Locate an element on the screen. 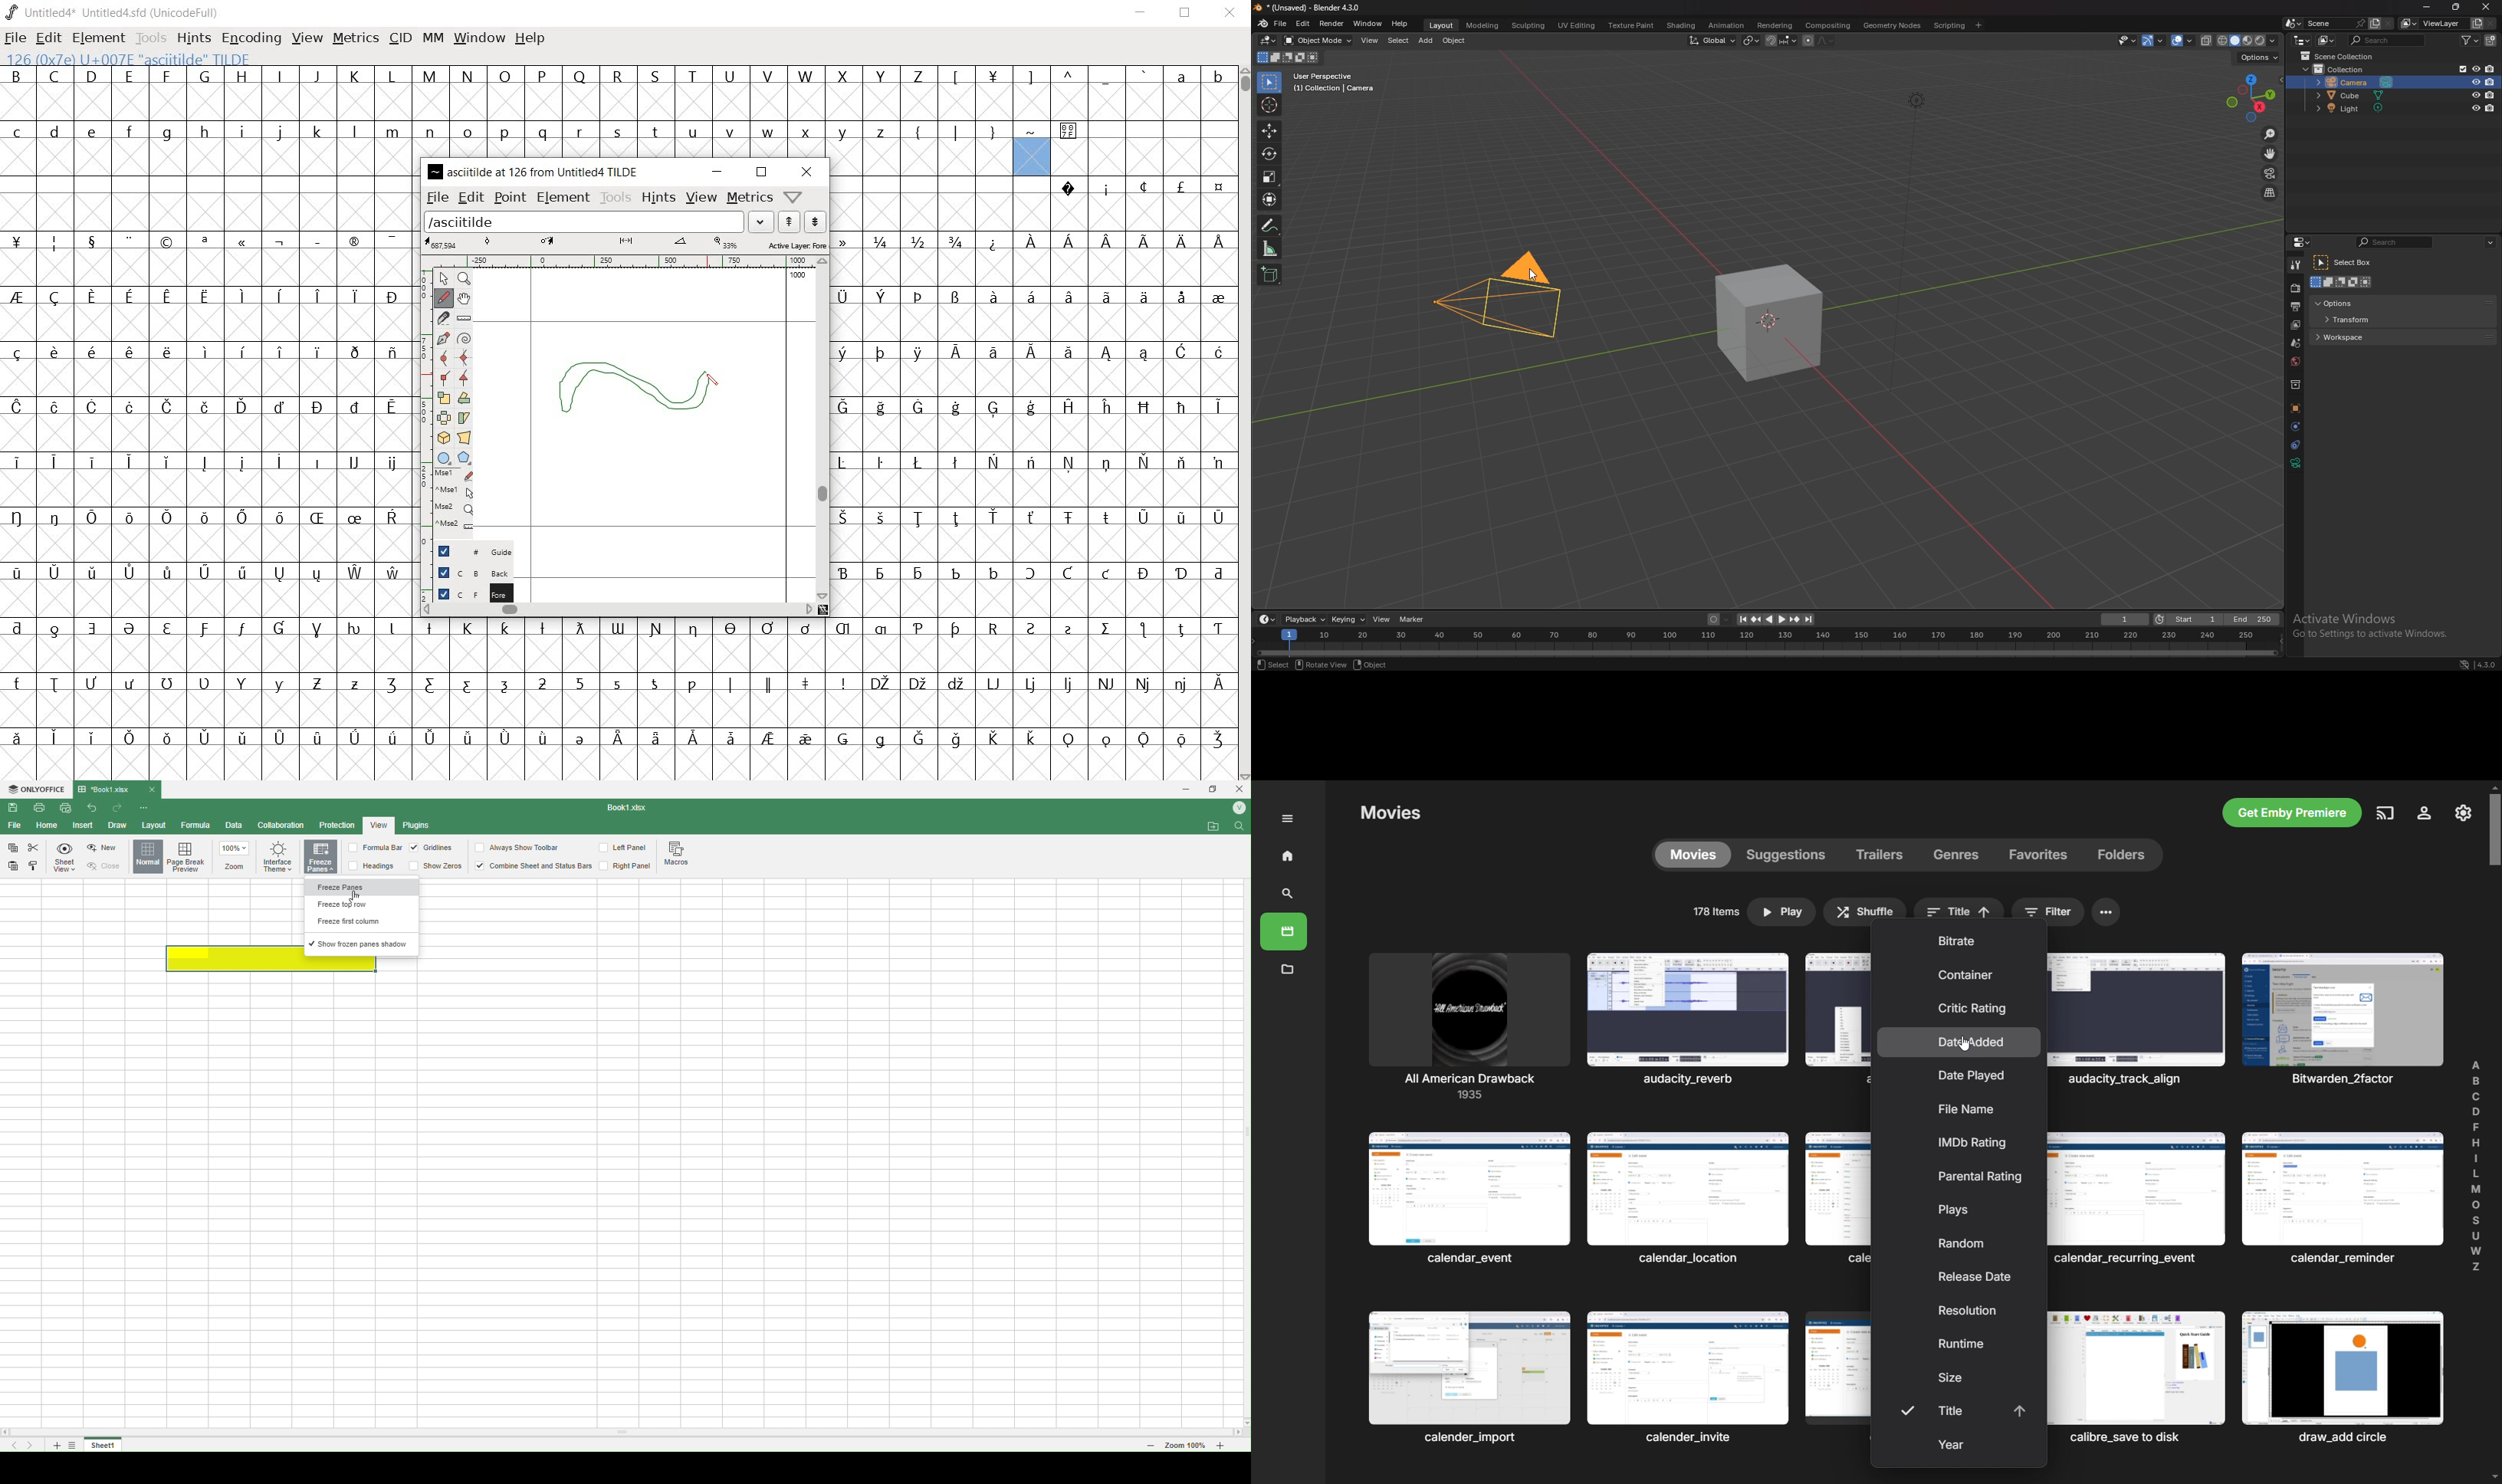  move is located at coordinates (2269, 153).